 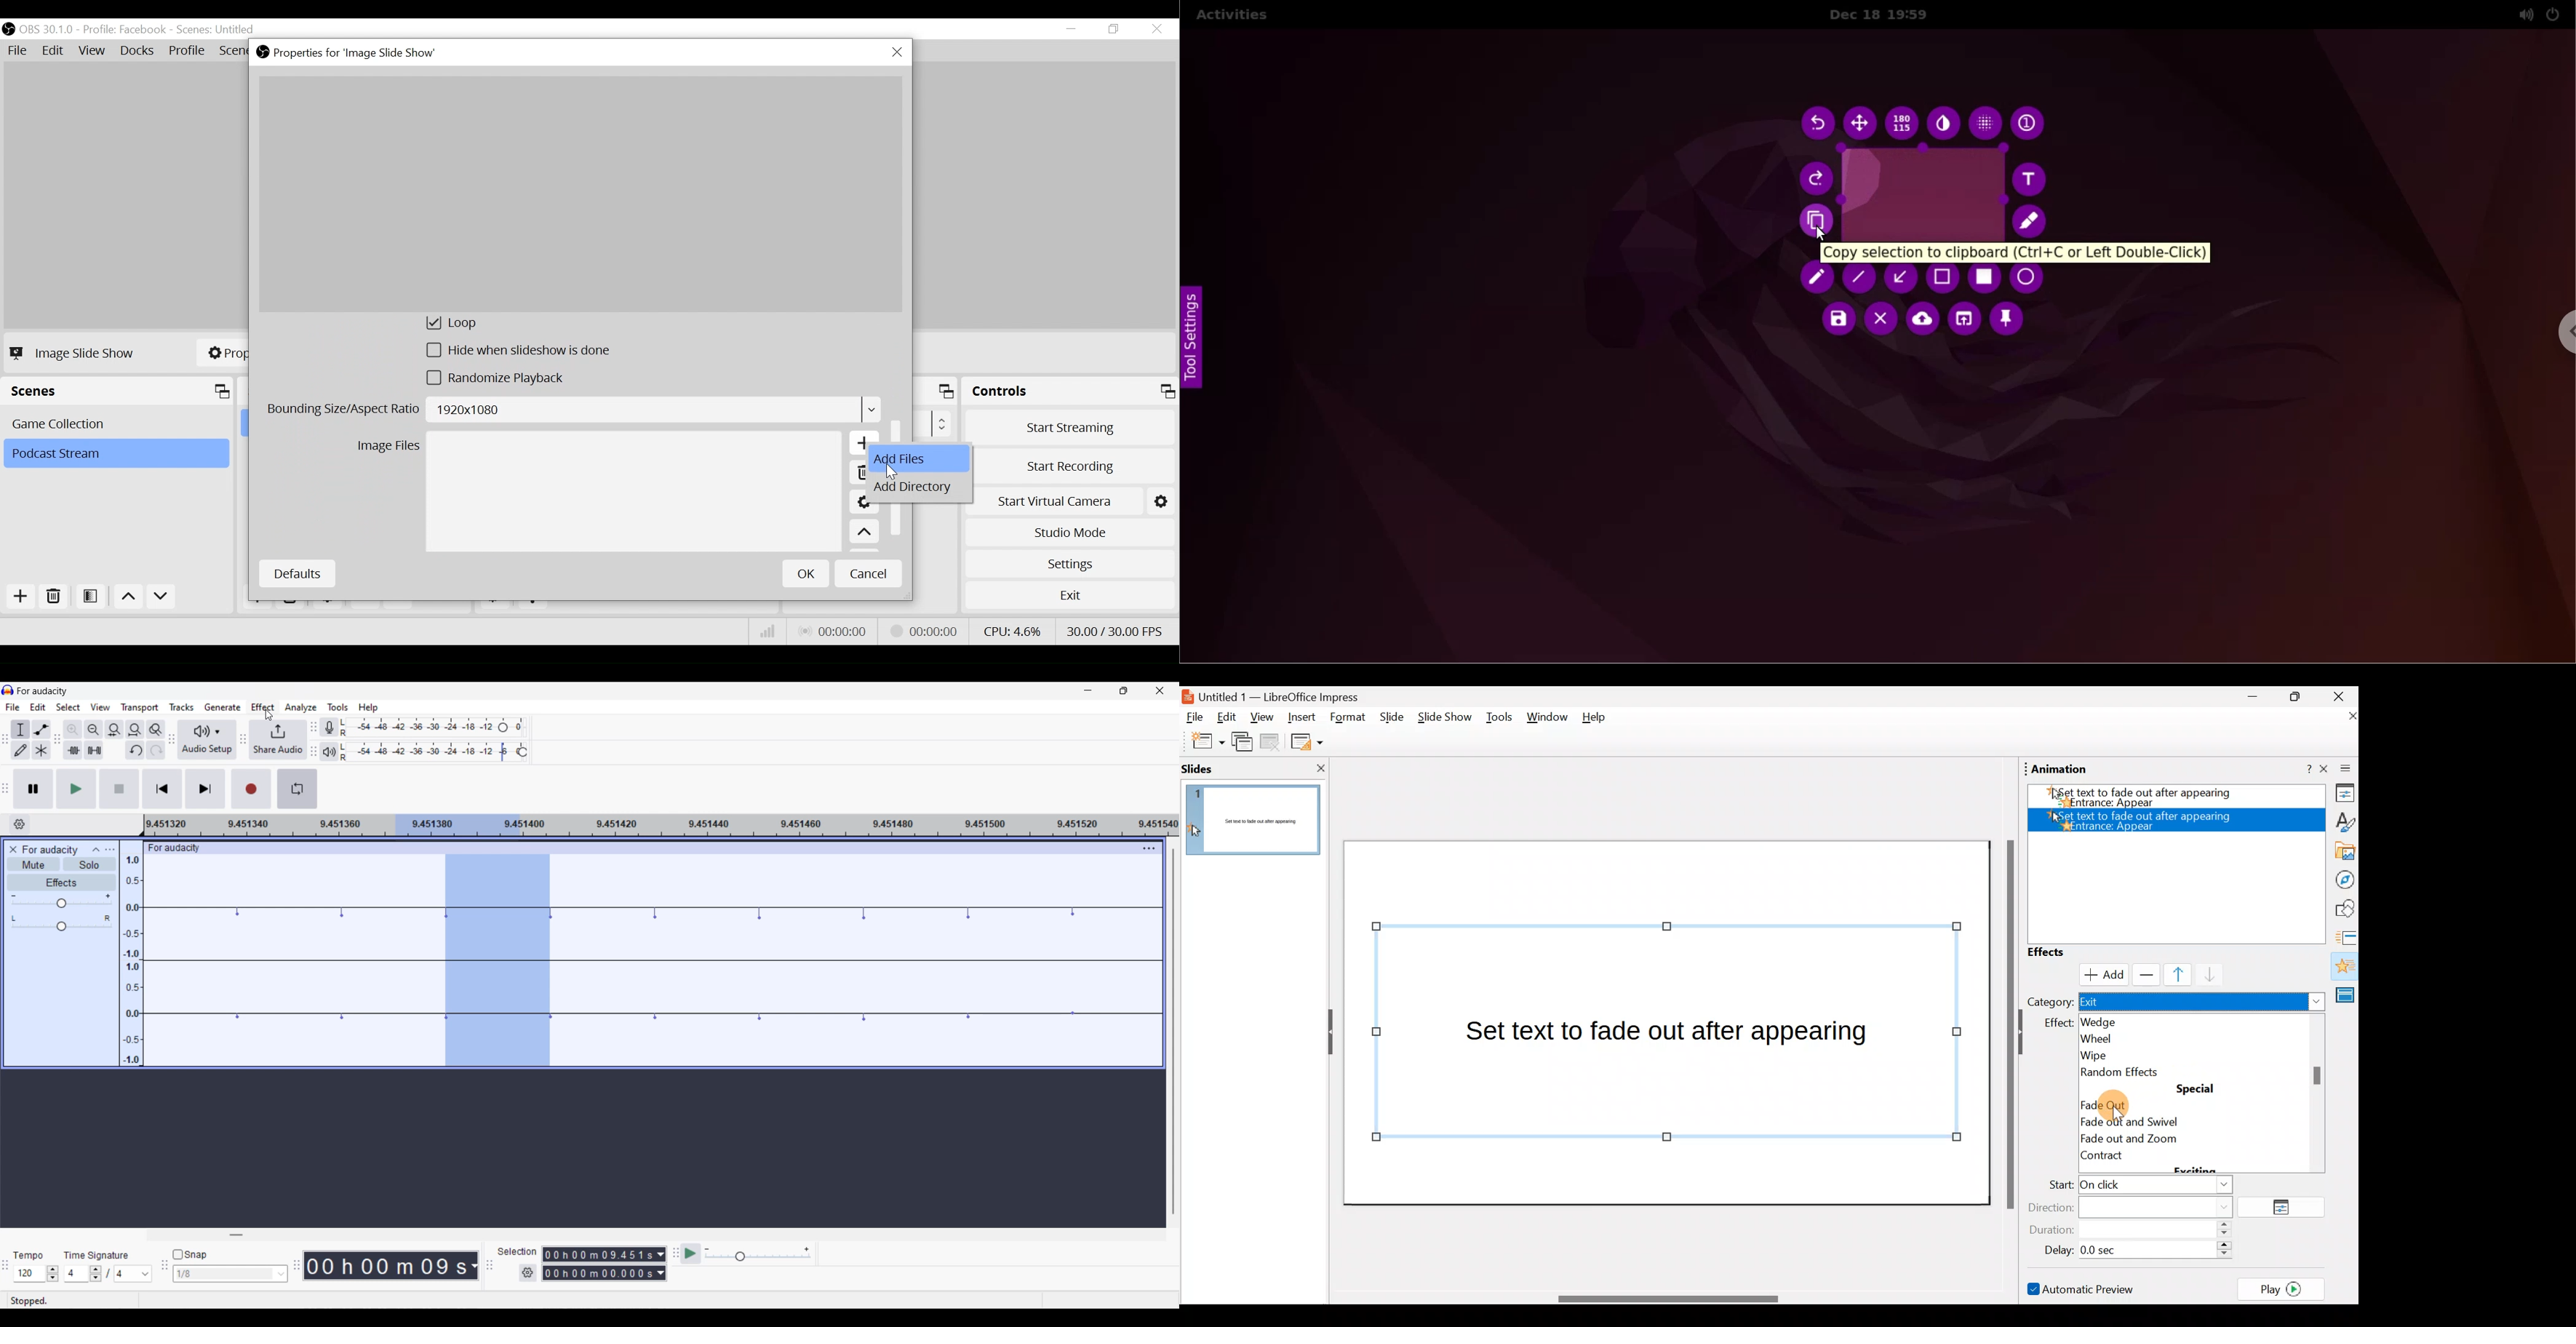 What do you see at coordinates (662, 825) in the screenshot?
I see `Scale for measuring length of track` at bounding box center [662, 825].